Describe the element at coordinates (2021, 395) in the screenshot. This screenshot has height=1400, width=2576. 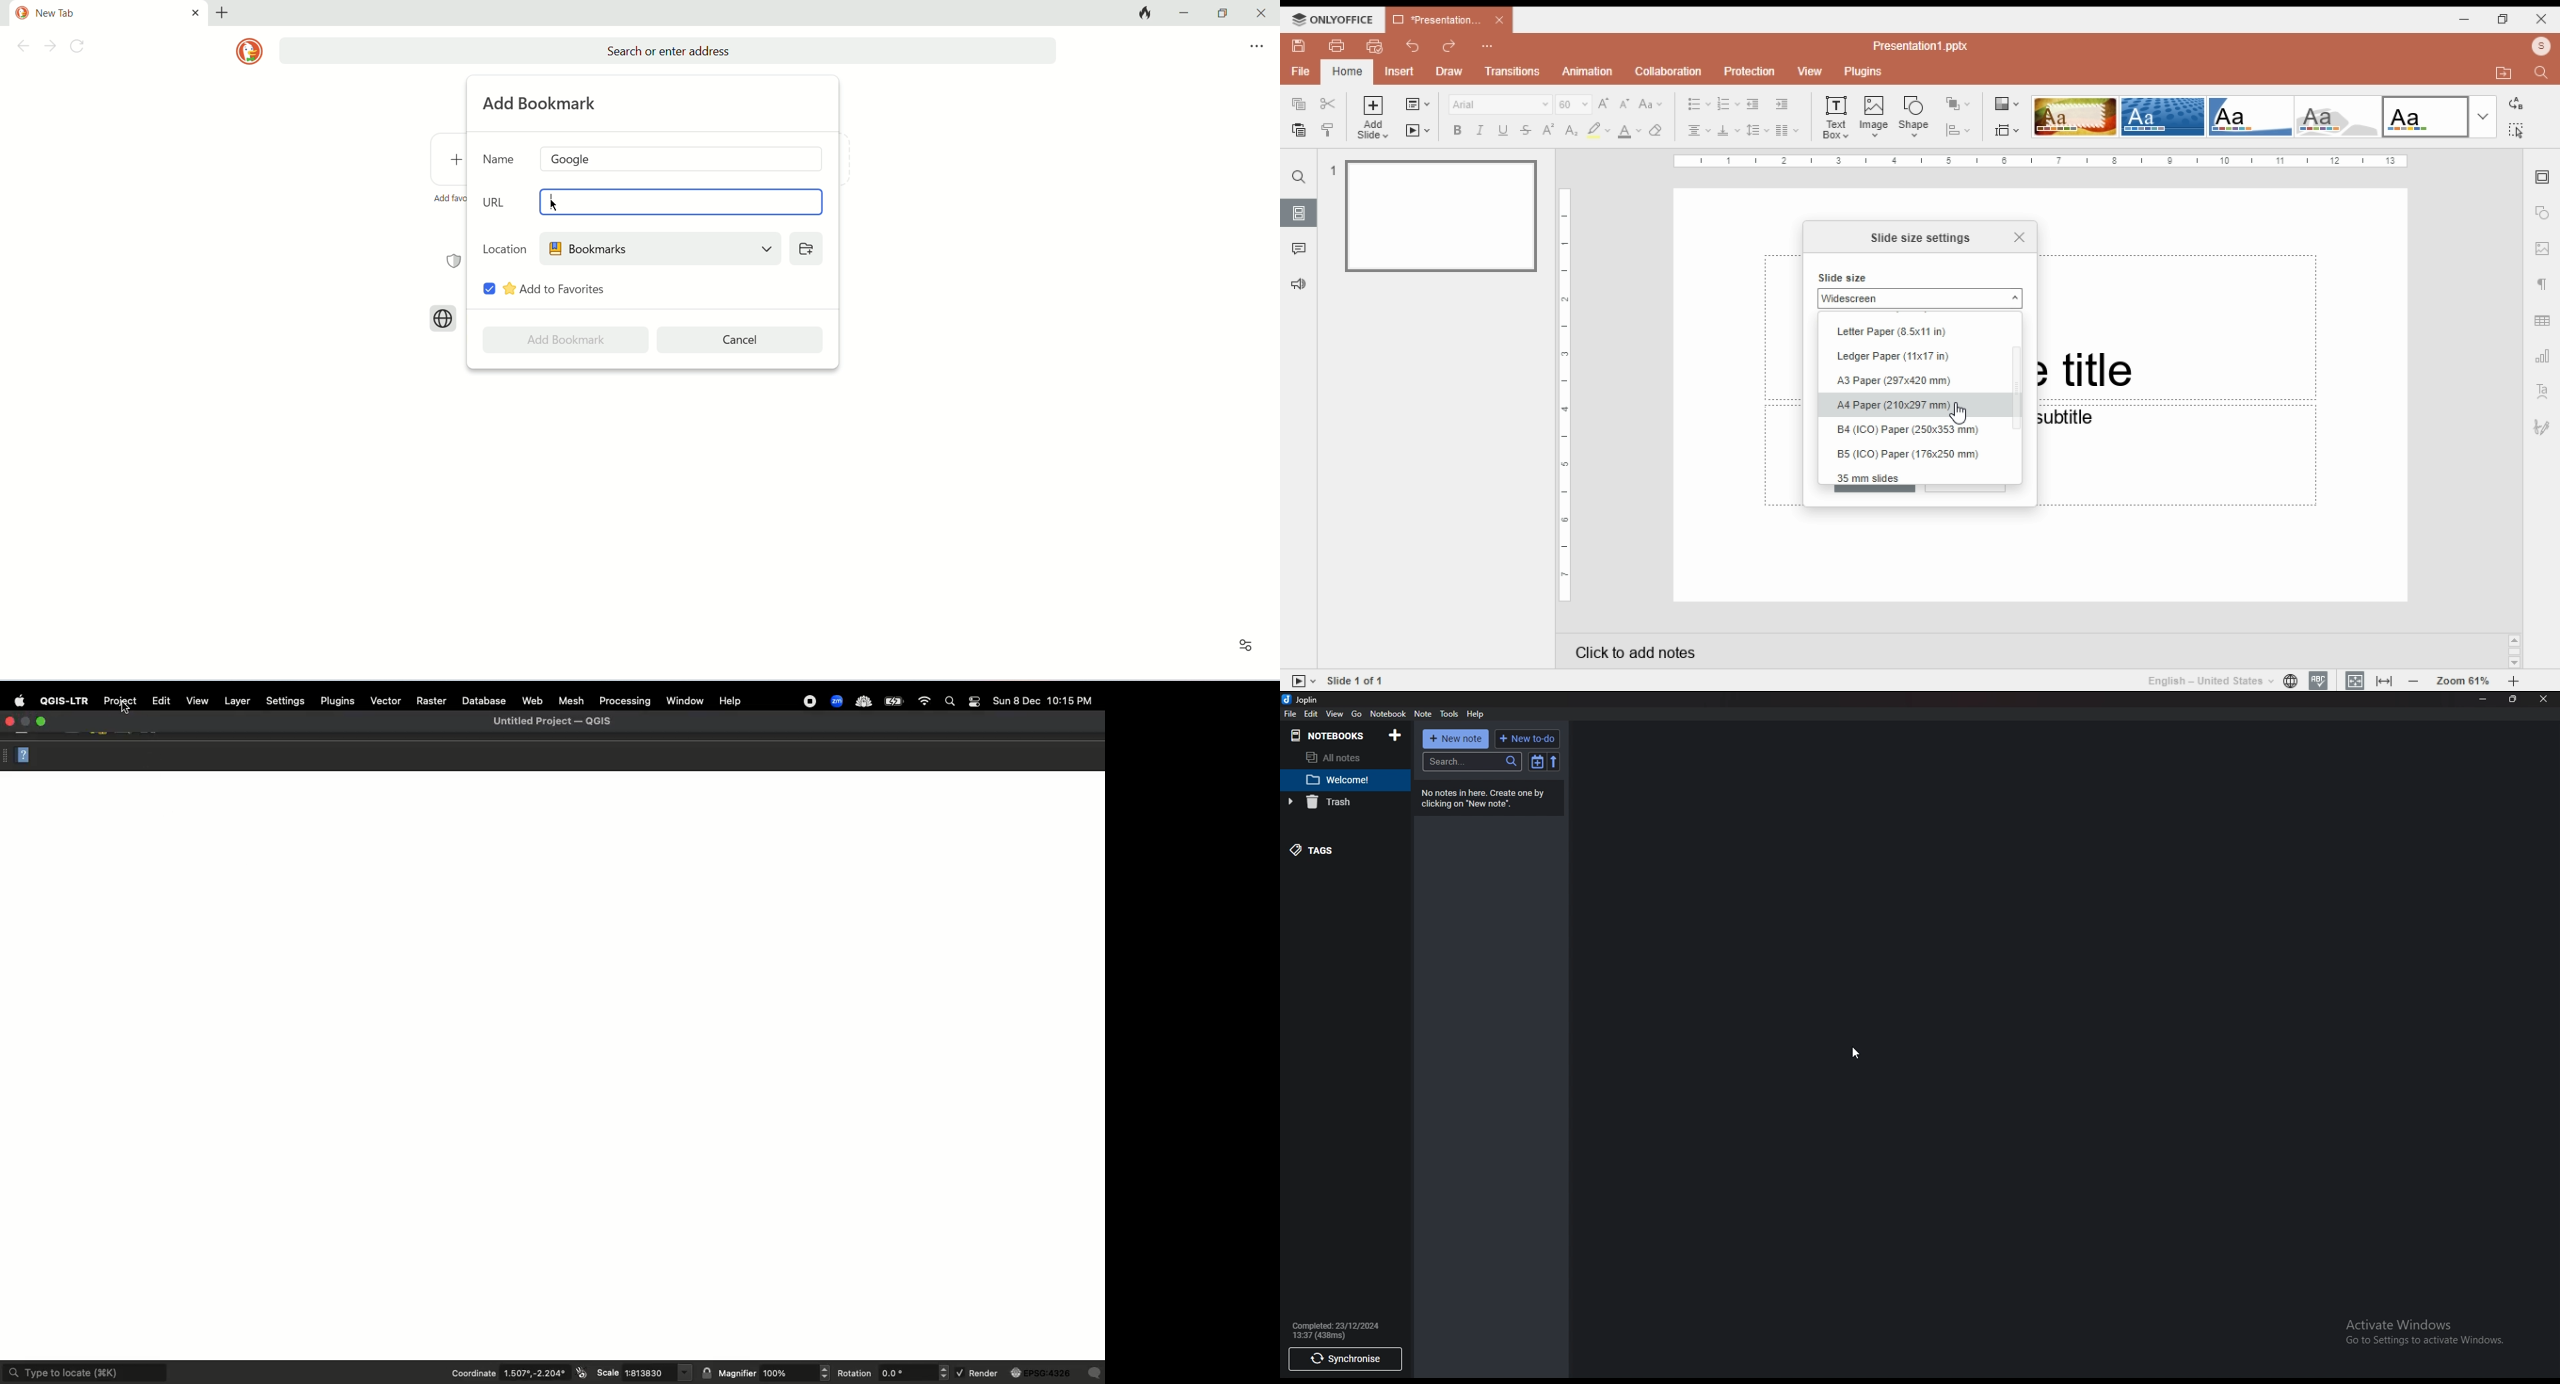
I see `scroll bar` at that location.